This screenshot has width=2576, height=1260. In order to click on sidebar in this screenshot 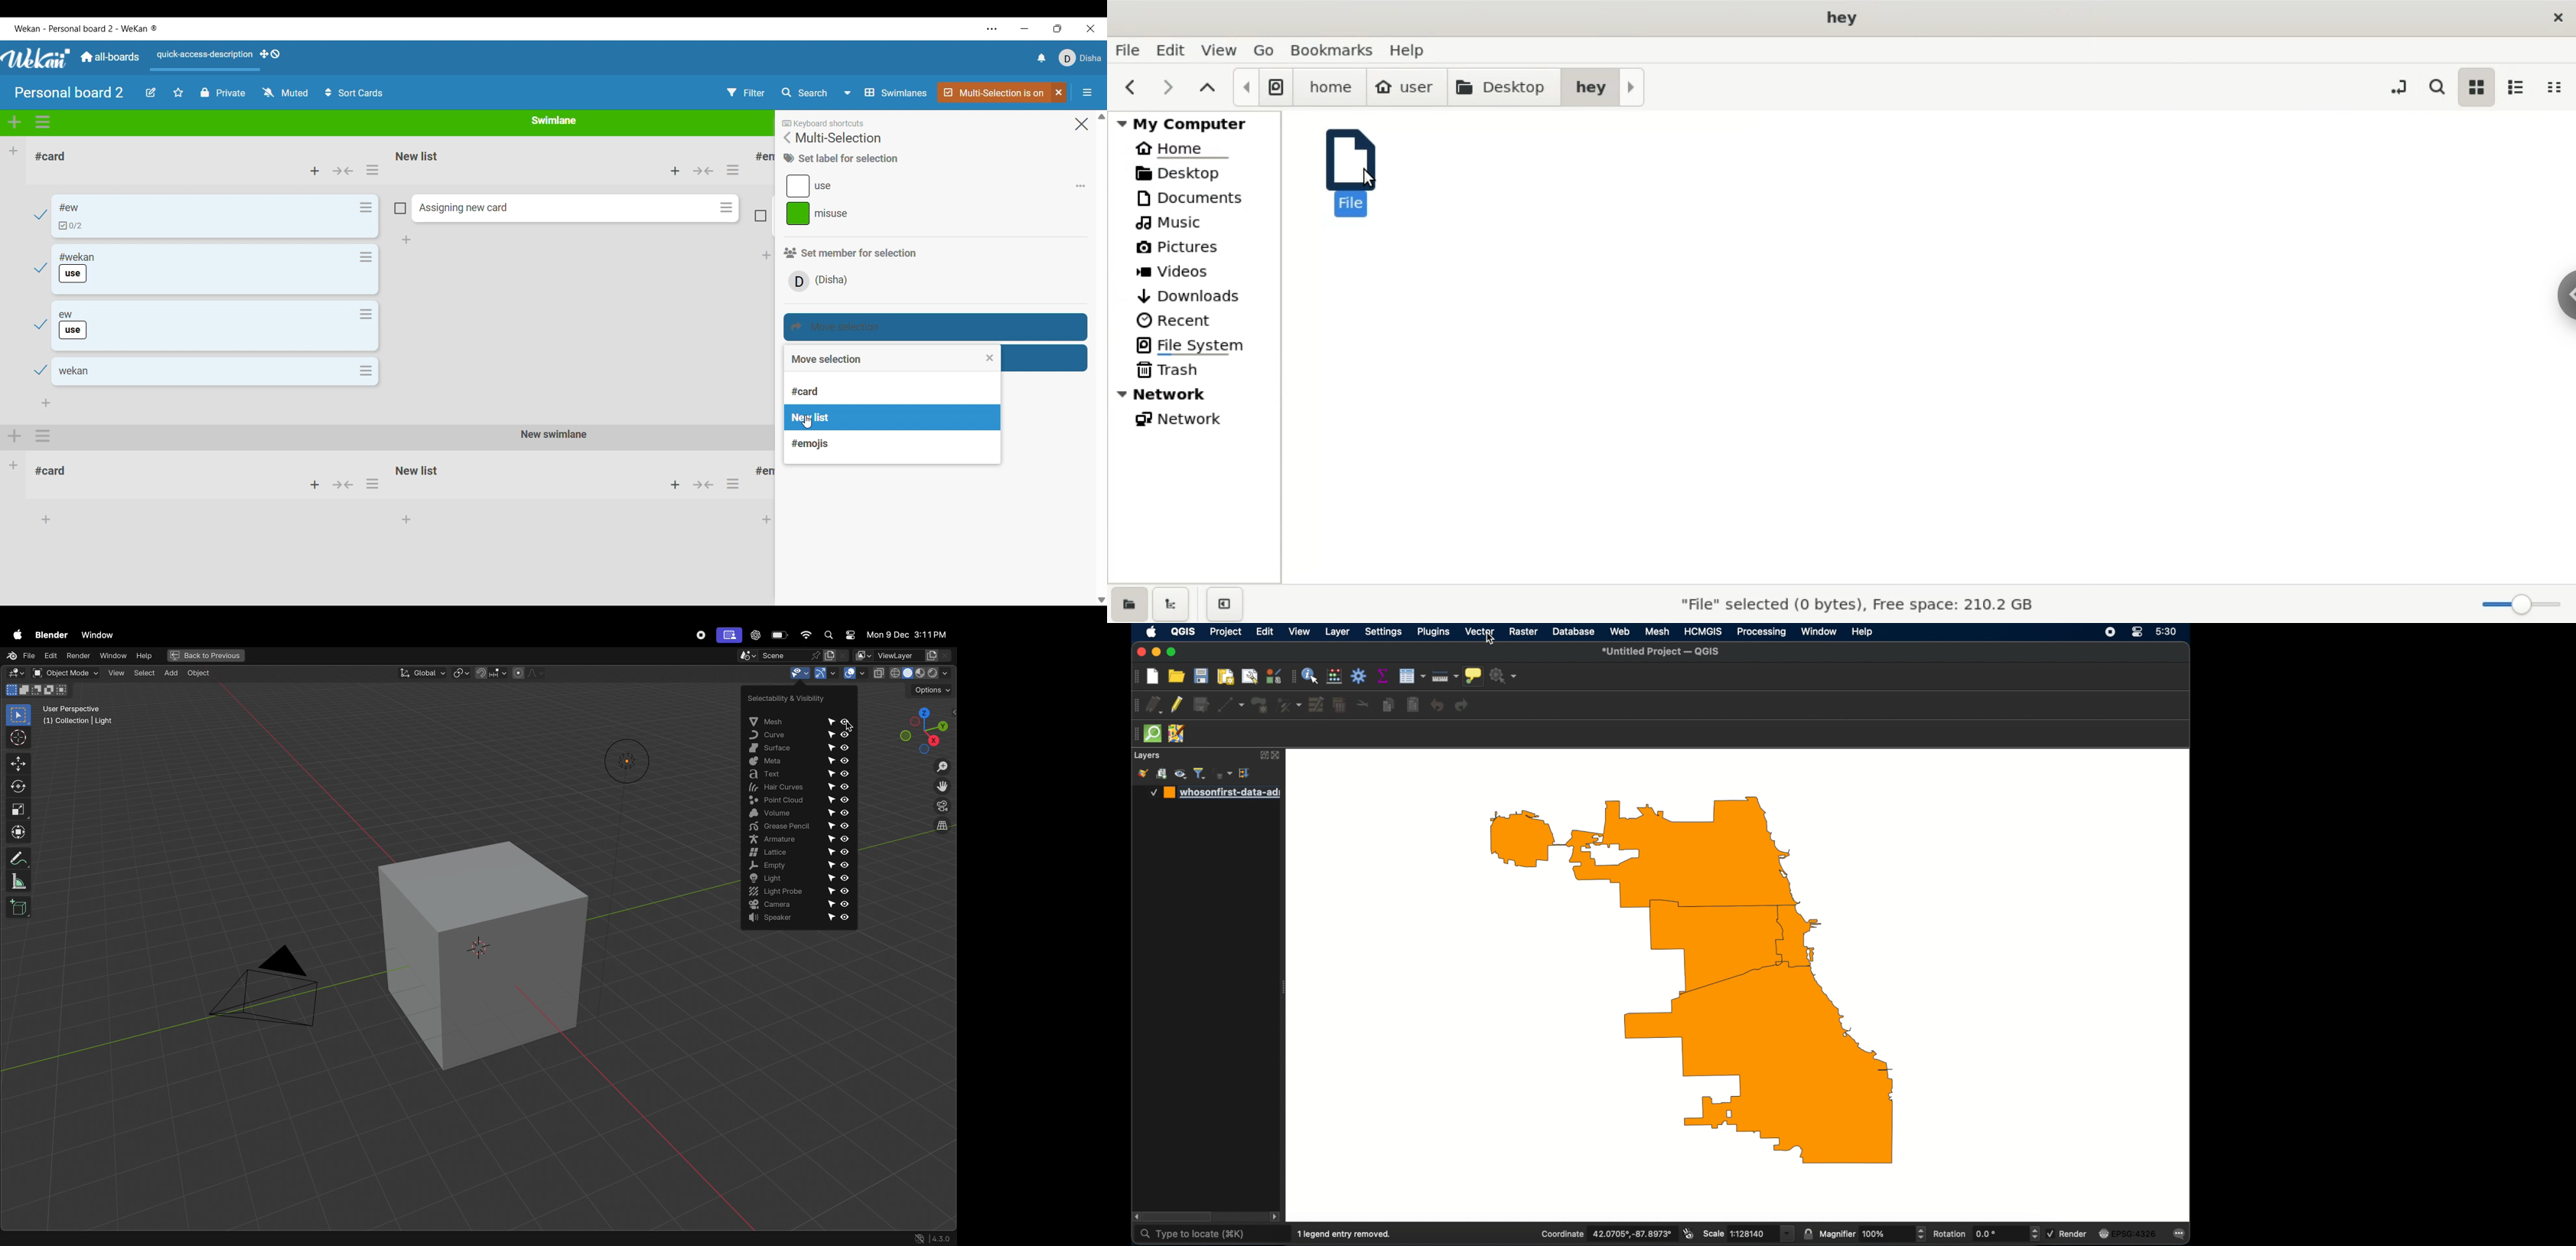, I will do `click(2567, 296)`.